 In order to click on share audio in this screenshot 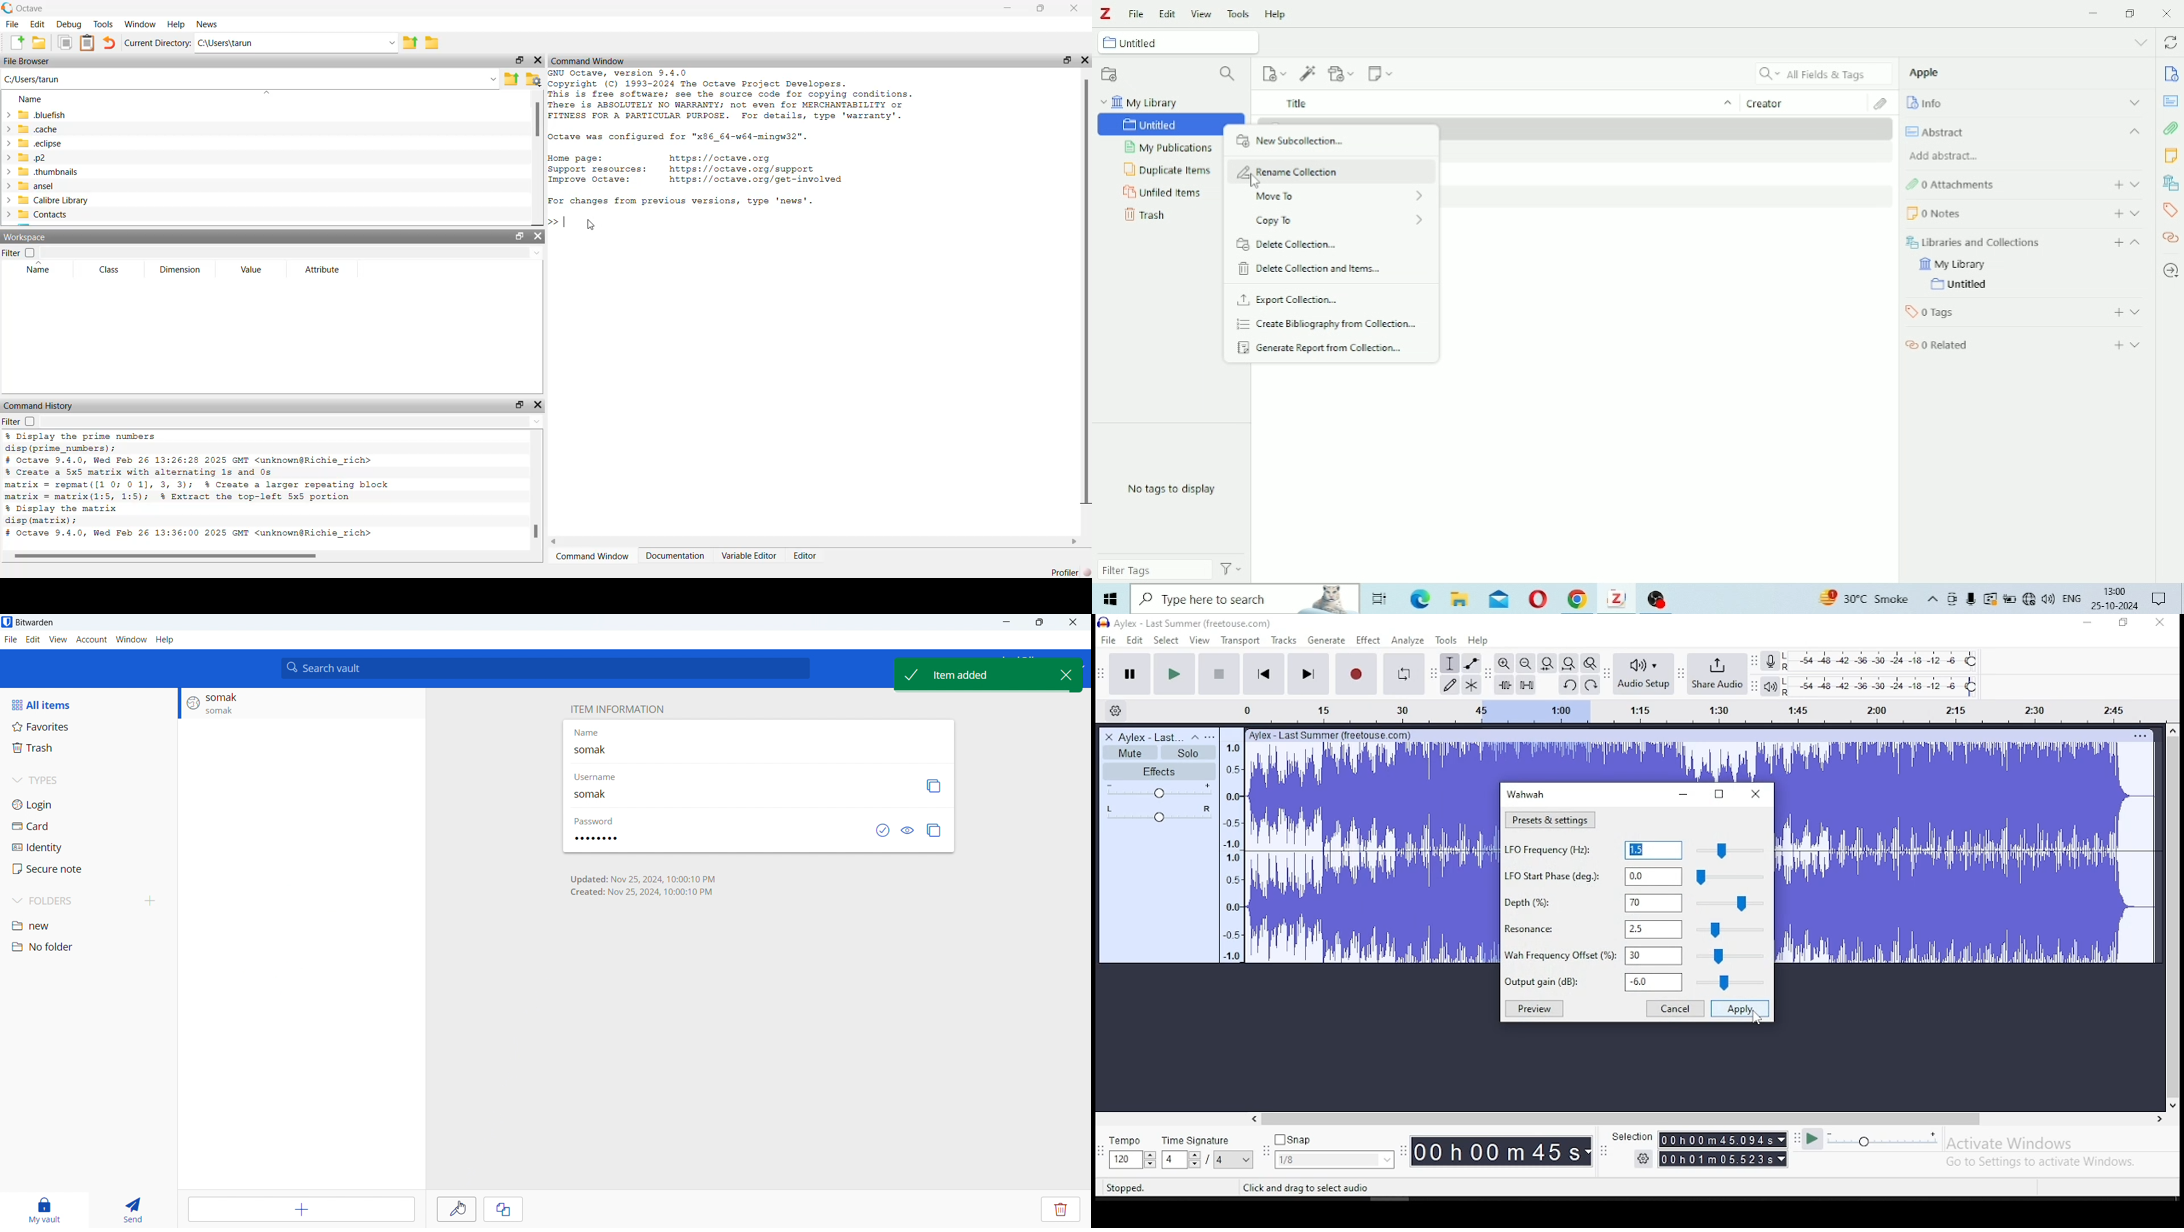, I will do `click(1720, 675)`.